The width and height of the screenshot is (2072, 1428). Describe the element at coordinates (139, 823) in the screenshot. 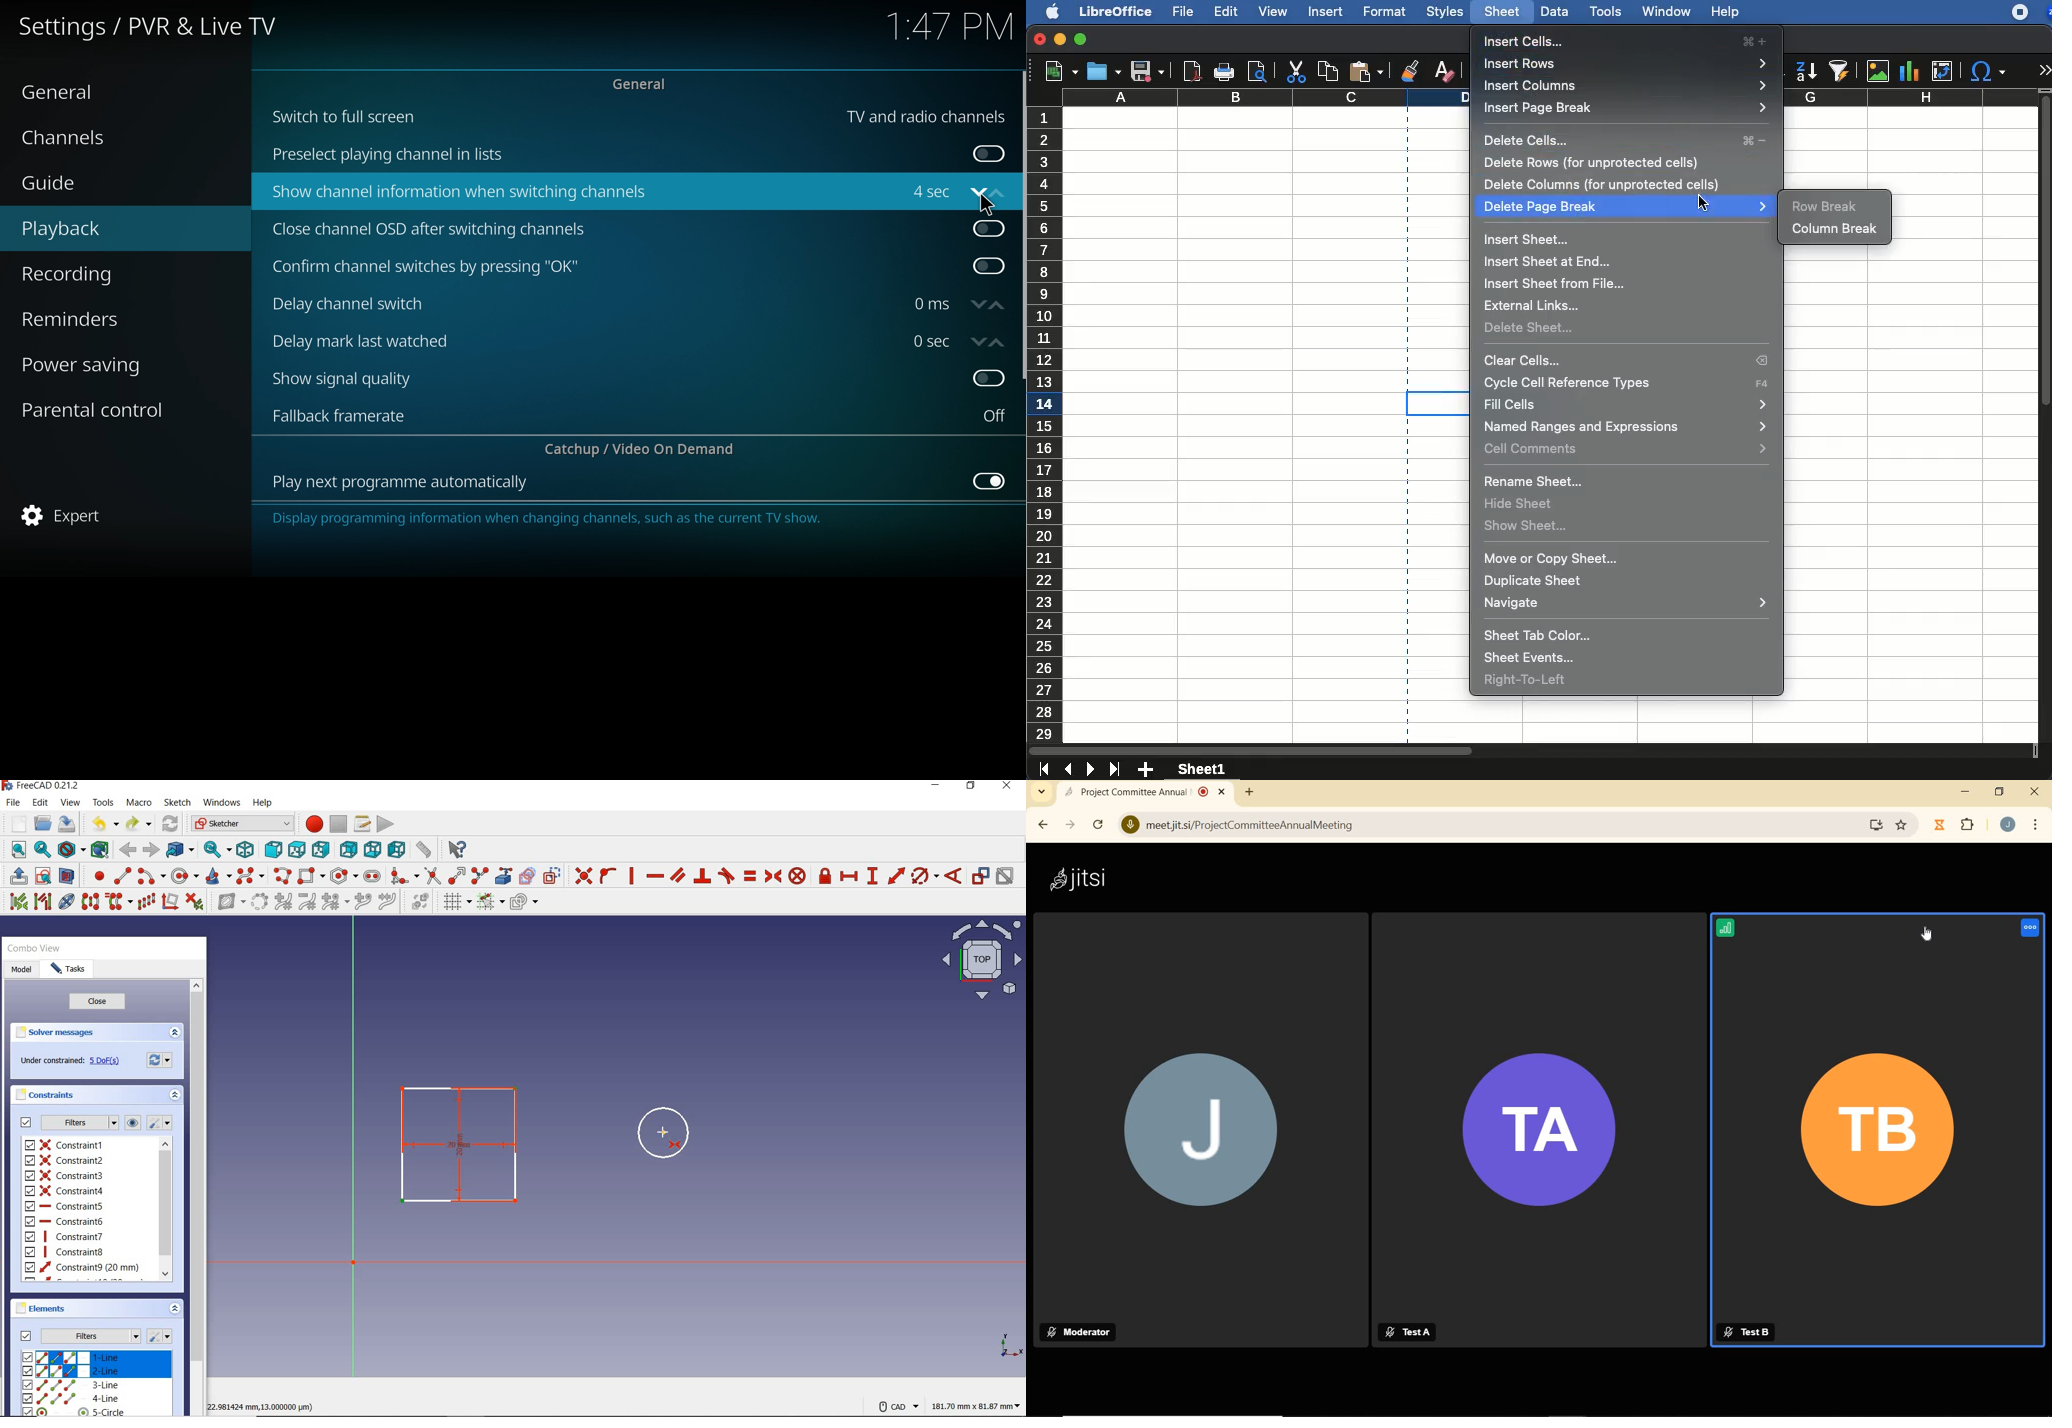

I see `redo` at that location.